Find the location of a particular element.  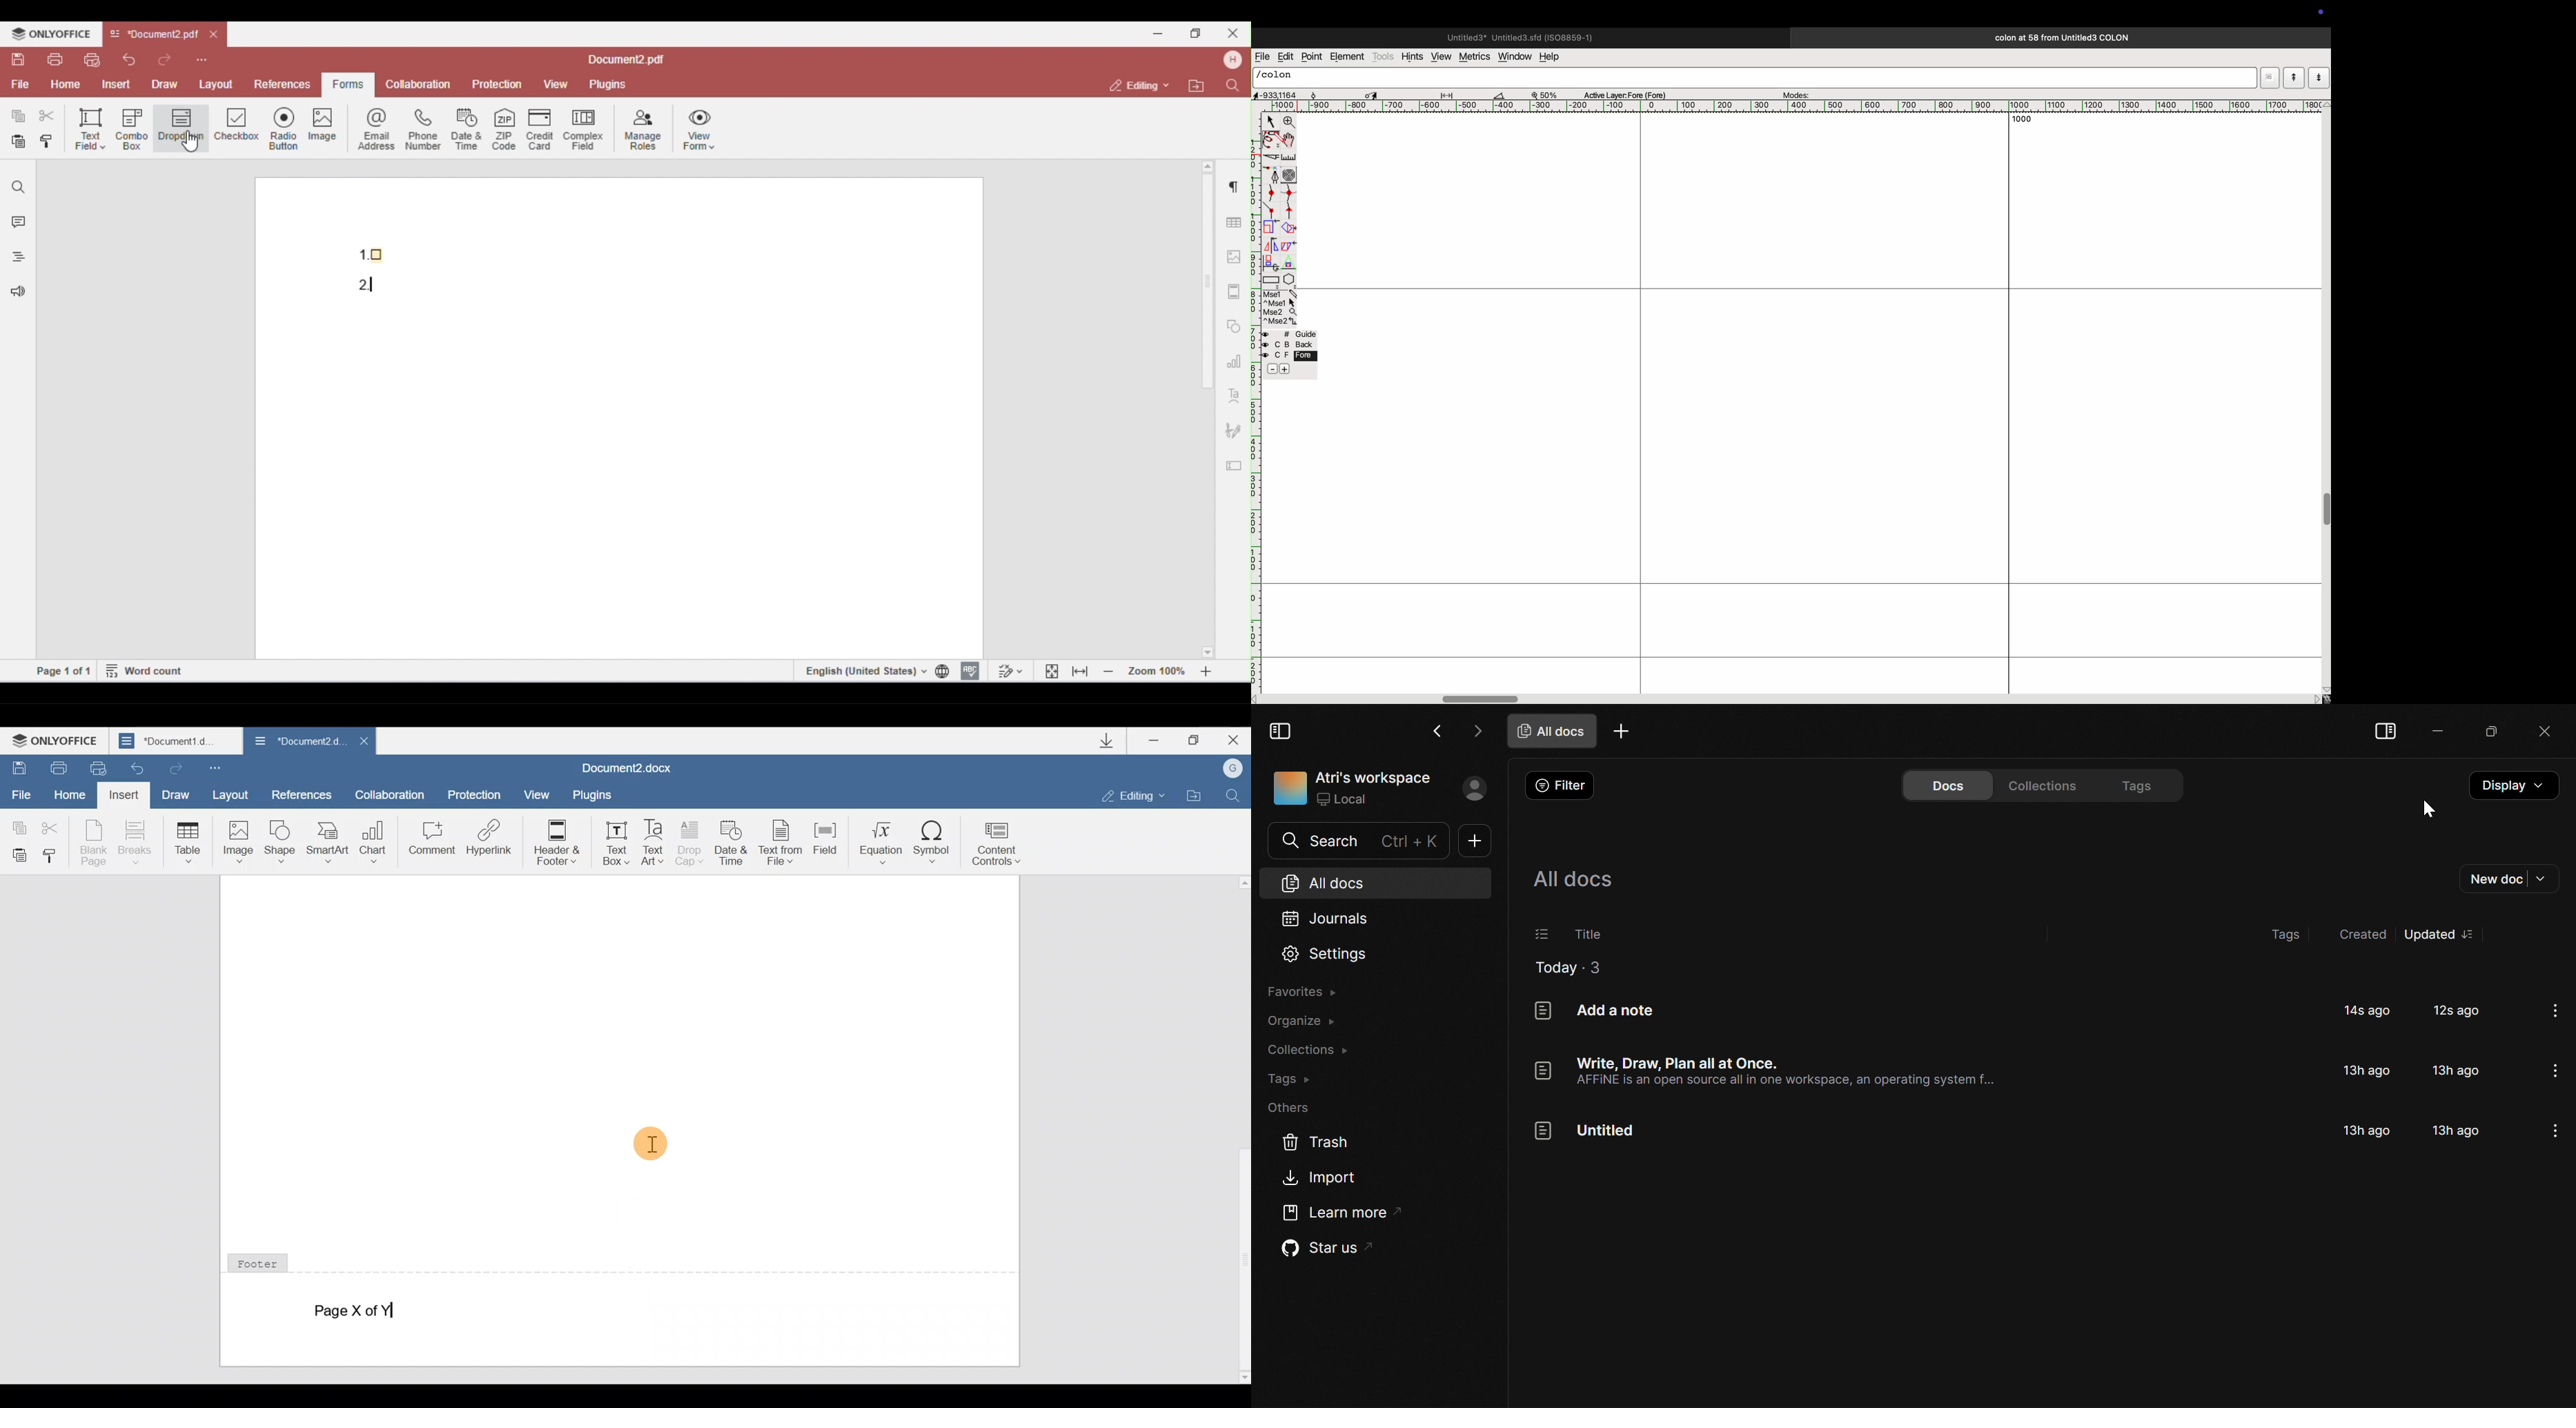

window is located at coordinates (1513, 57).